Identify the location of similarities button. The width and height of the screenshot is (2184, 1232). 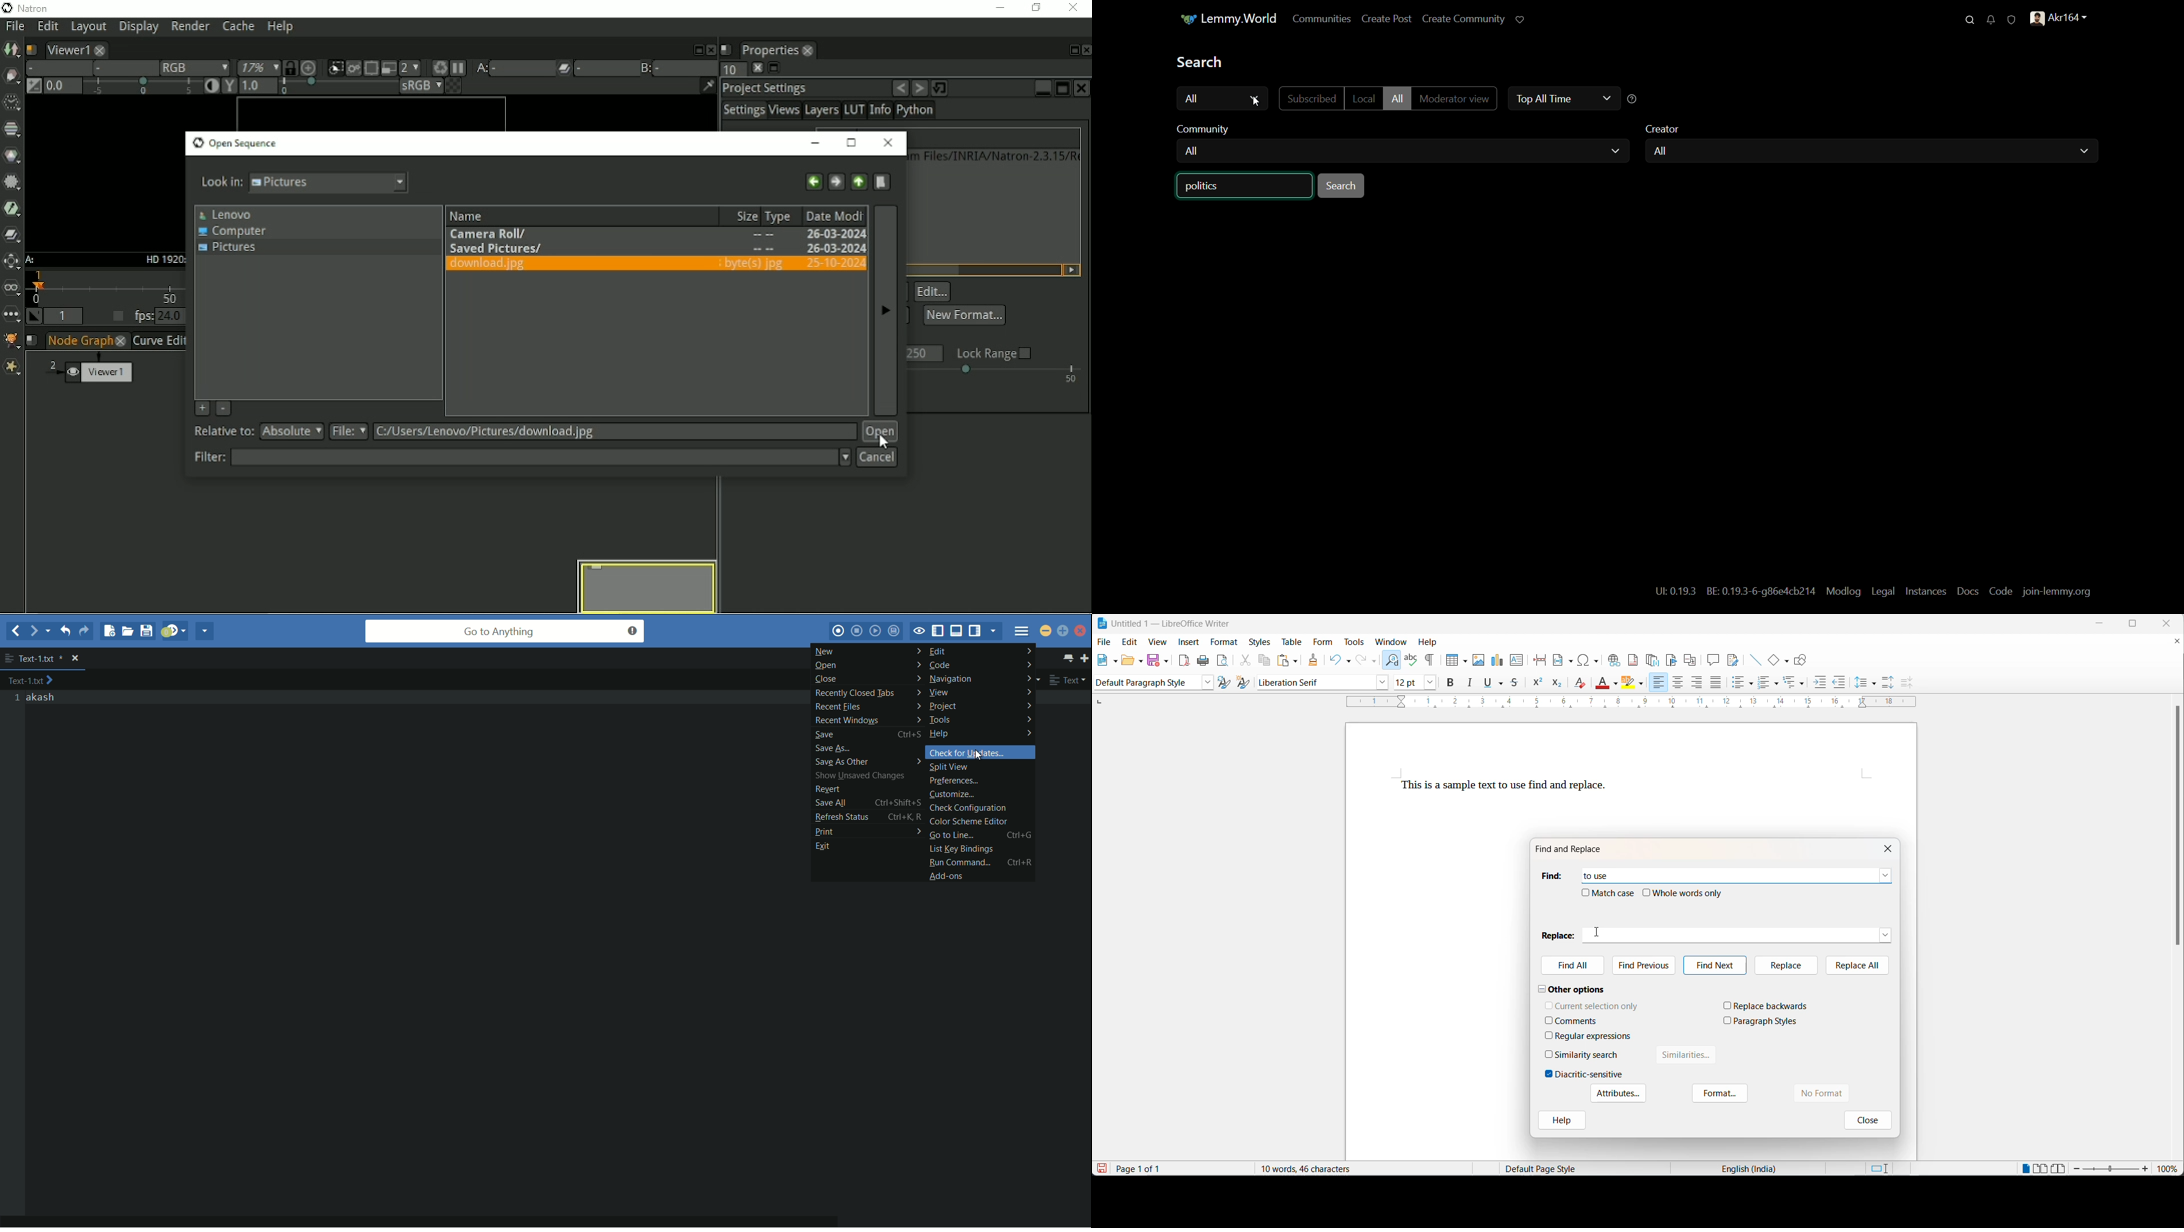
(1687, 1058).